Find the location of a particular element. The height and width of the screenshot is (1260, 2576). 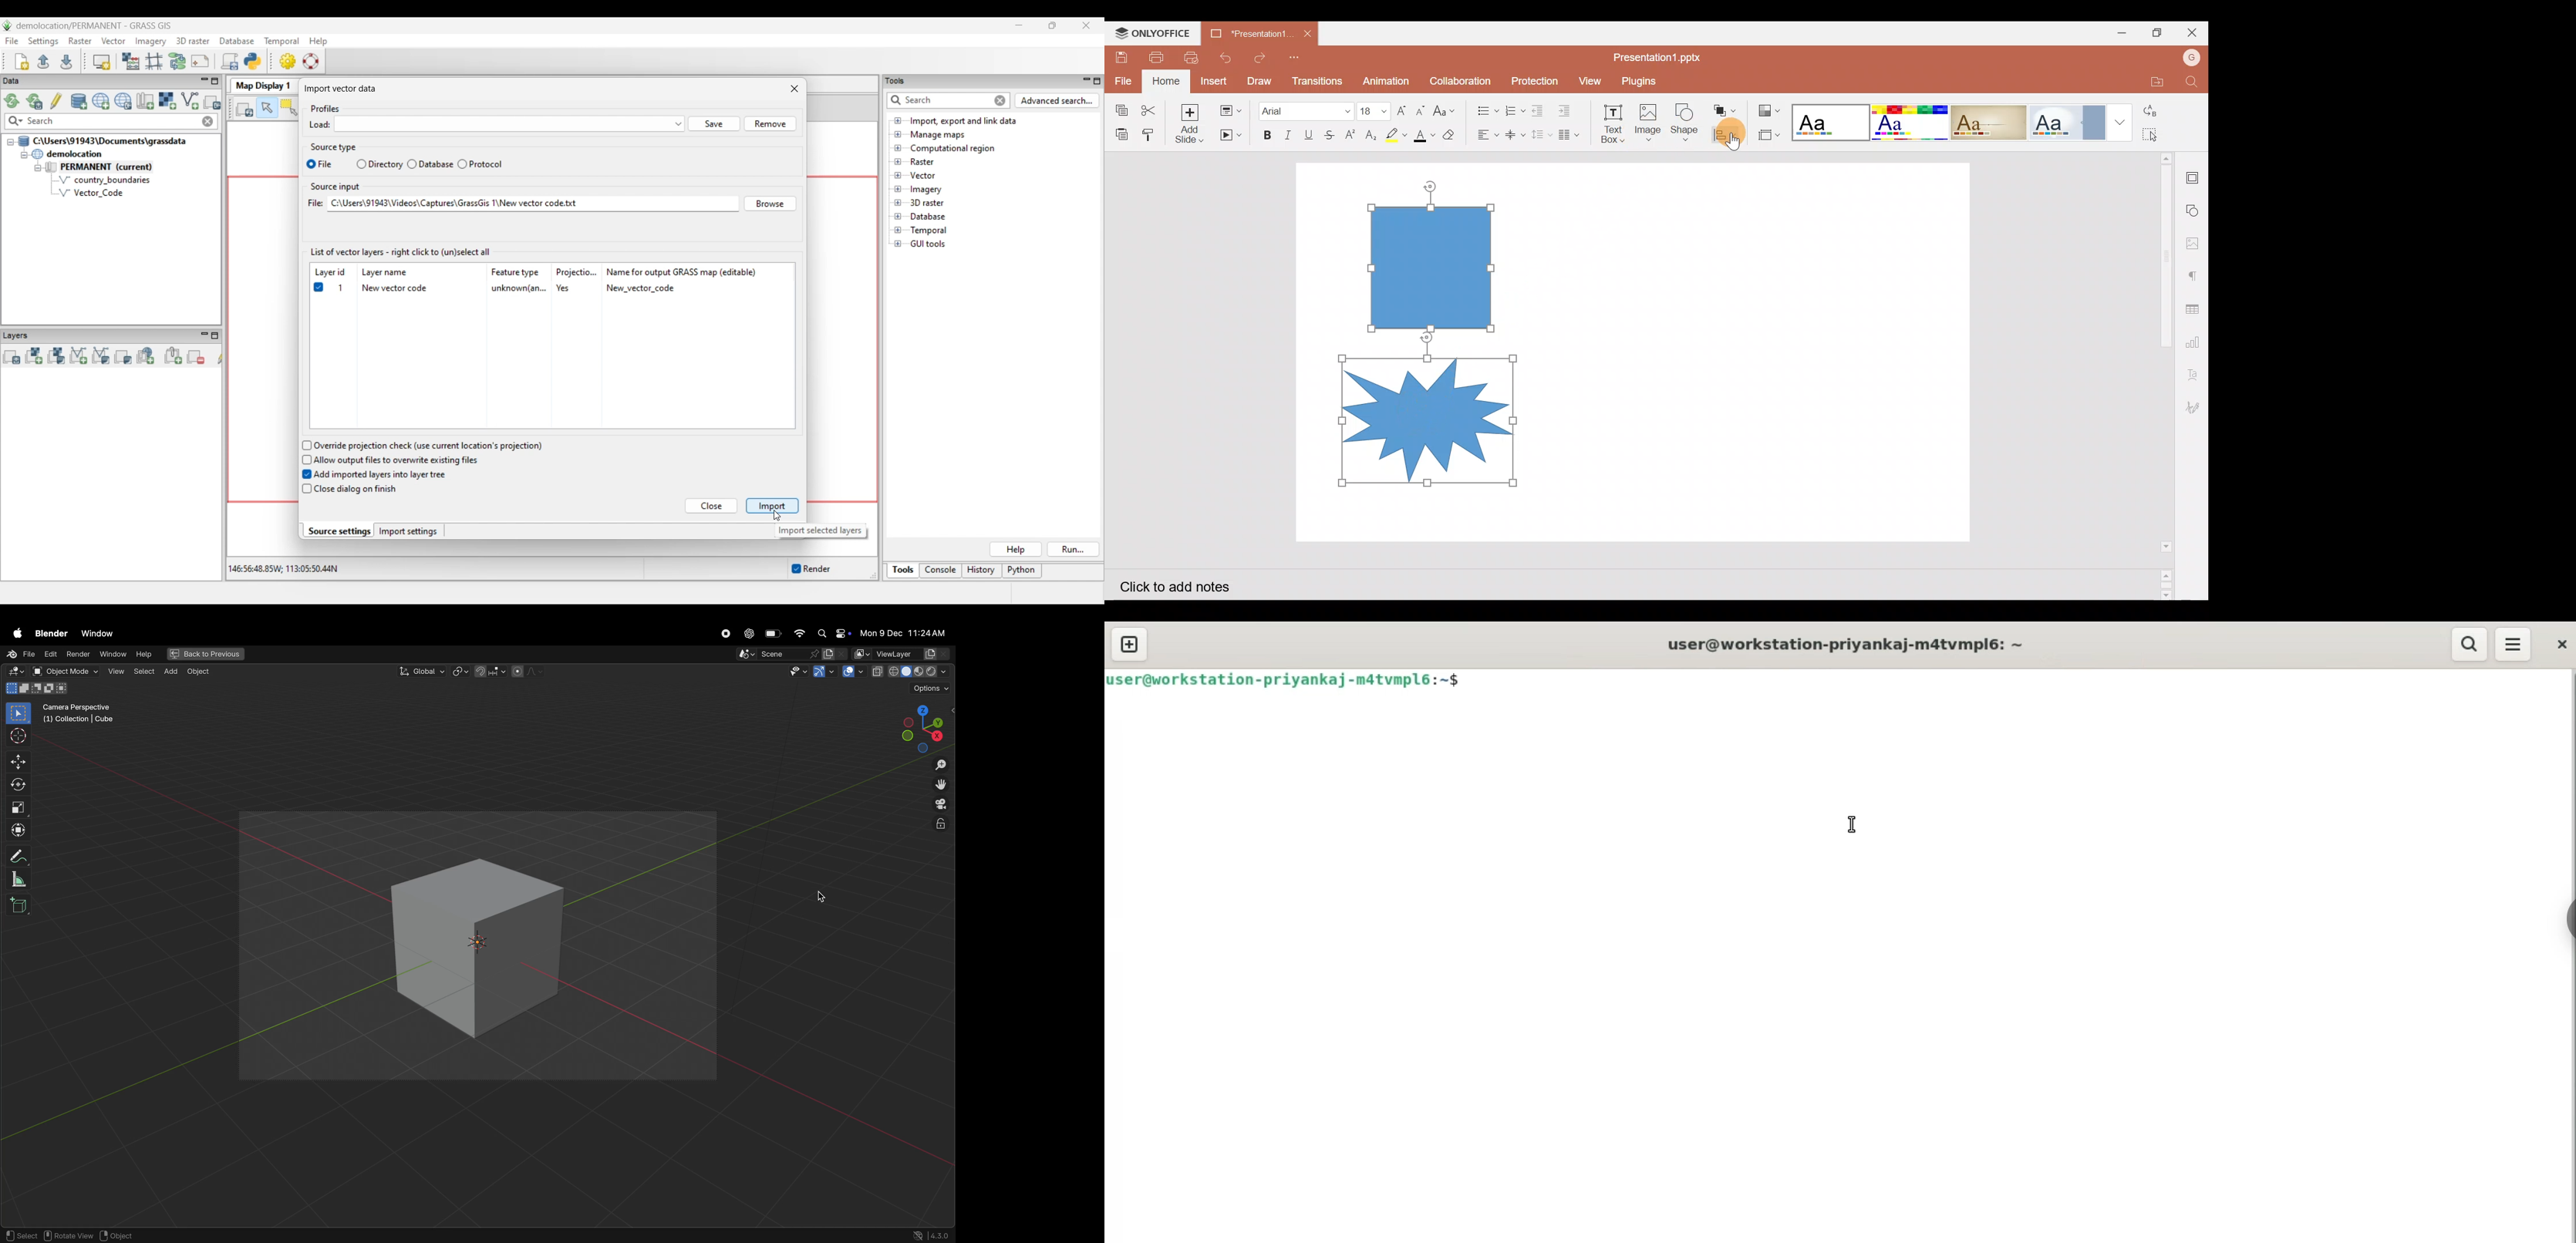

Horizontal align is located at coordinates (1485, 135).